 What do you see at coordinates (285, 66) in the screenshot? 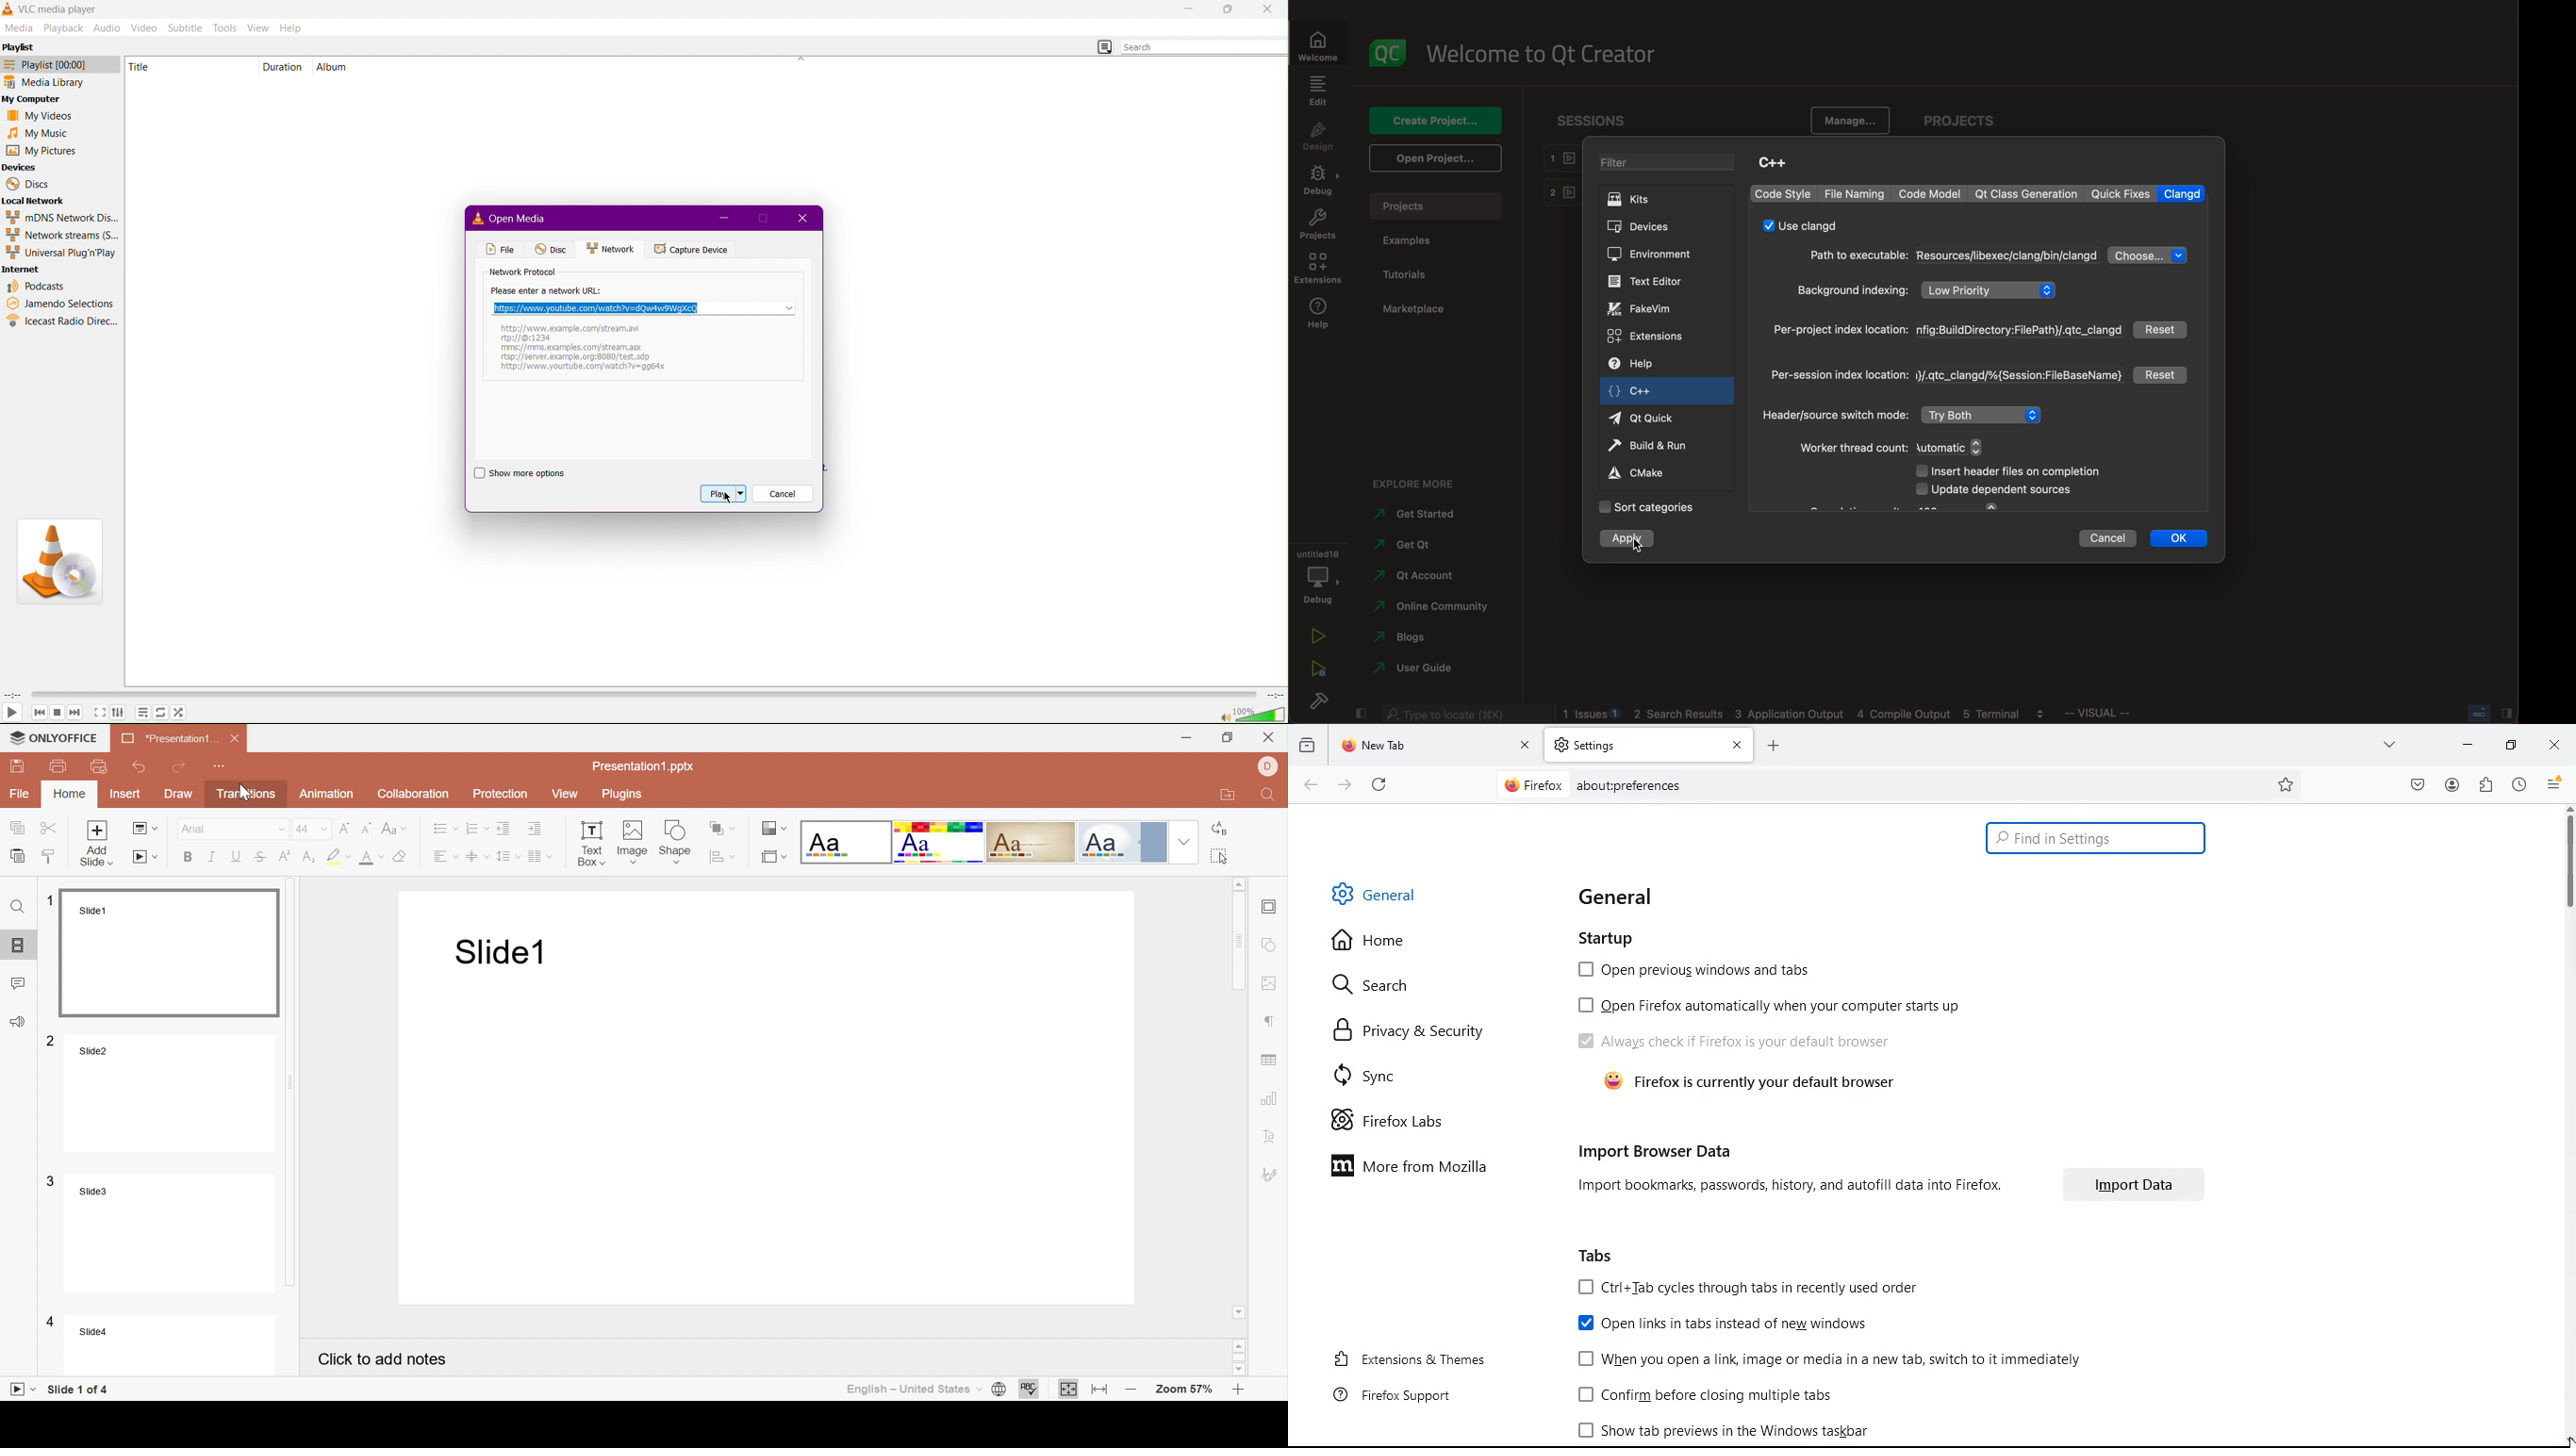
I see `Duration` at bounding box center [285, 66].